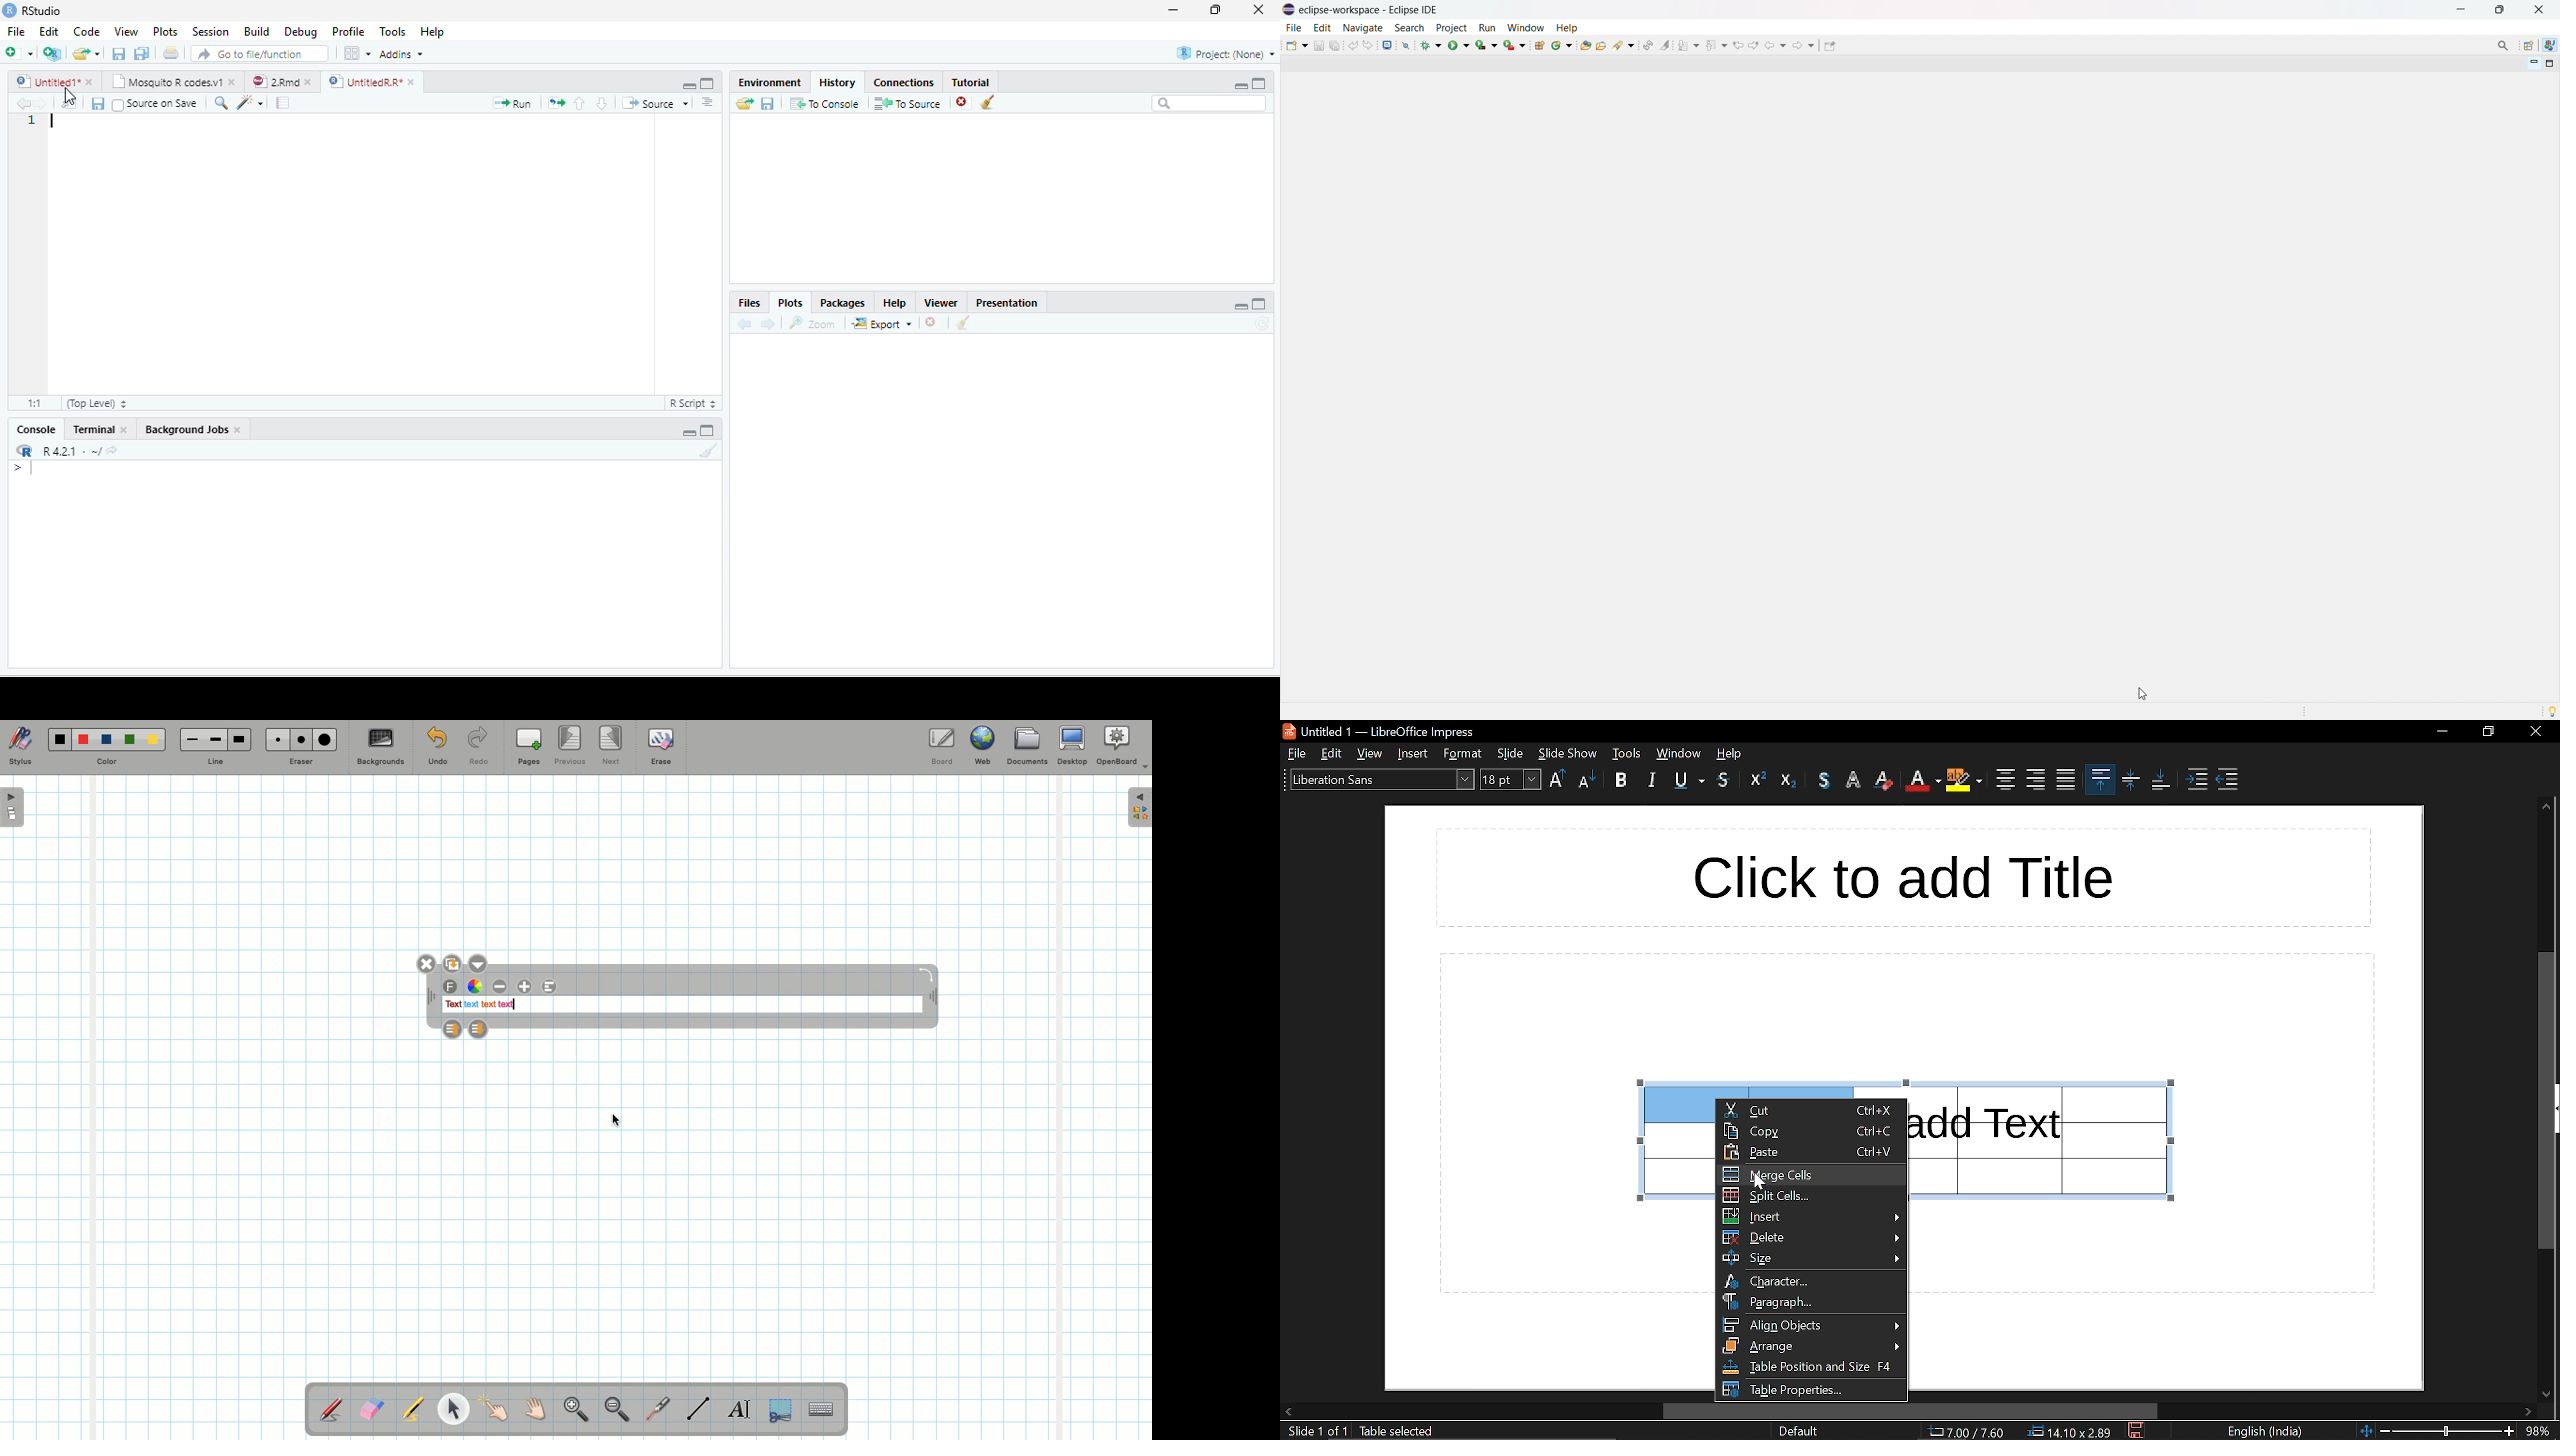 Image resolution: width=2576 pixels, height=1456 pixels. I want to click on R Script, so click(694, 404).